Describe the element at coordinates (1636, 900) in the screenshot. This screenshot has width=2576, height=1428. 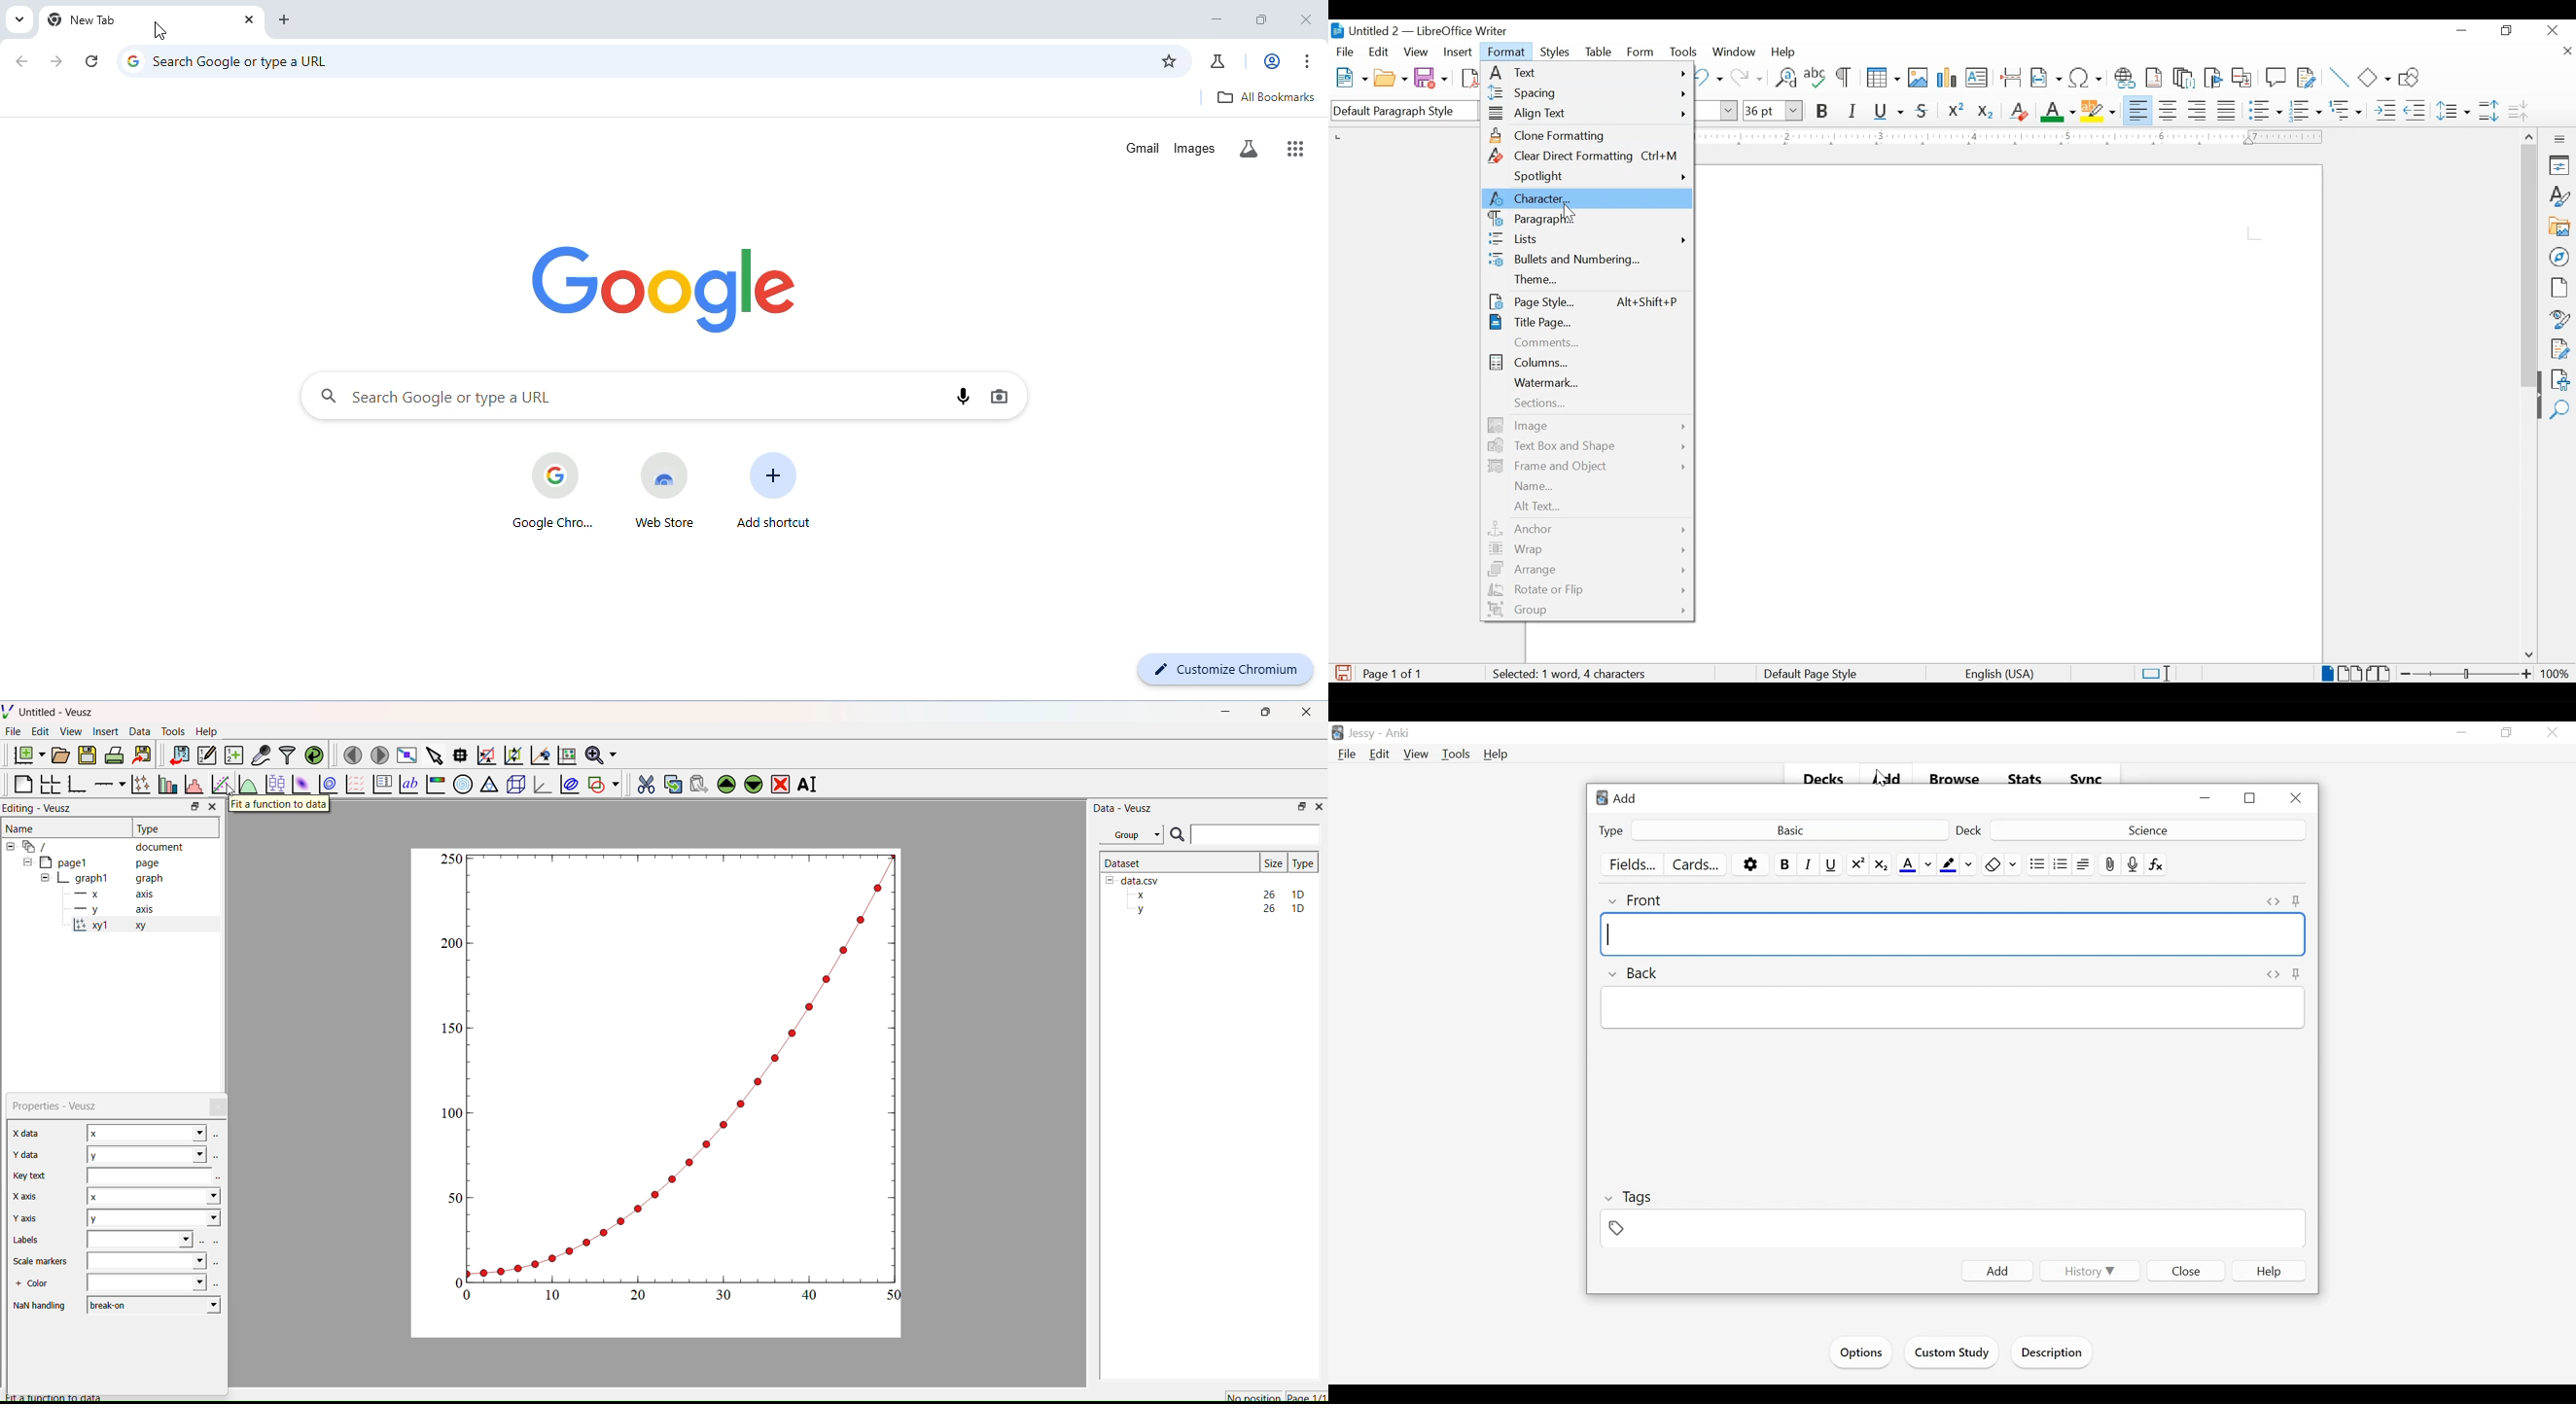
I see `Front` at that location.